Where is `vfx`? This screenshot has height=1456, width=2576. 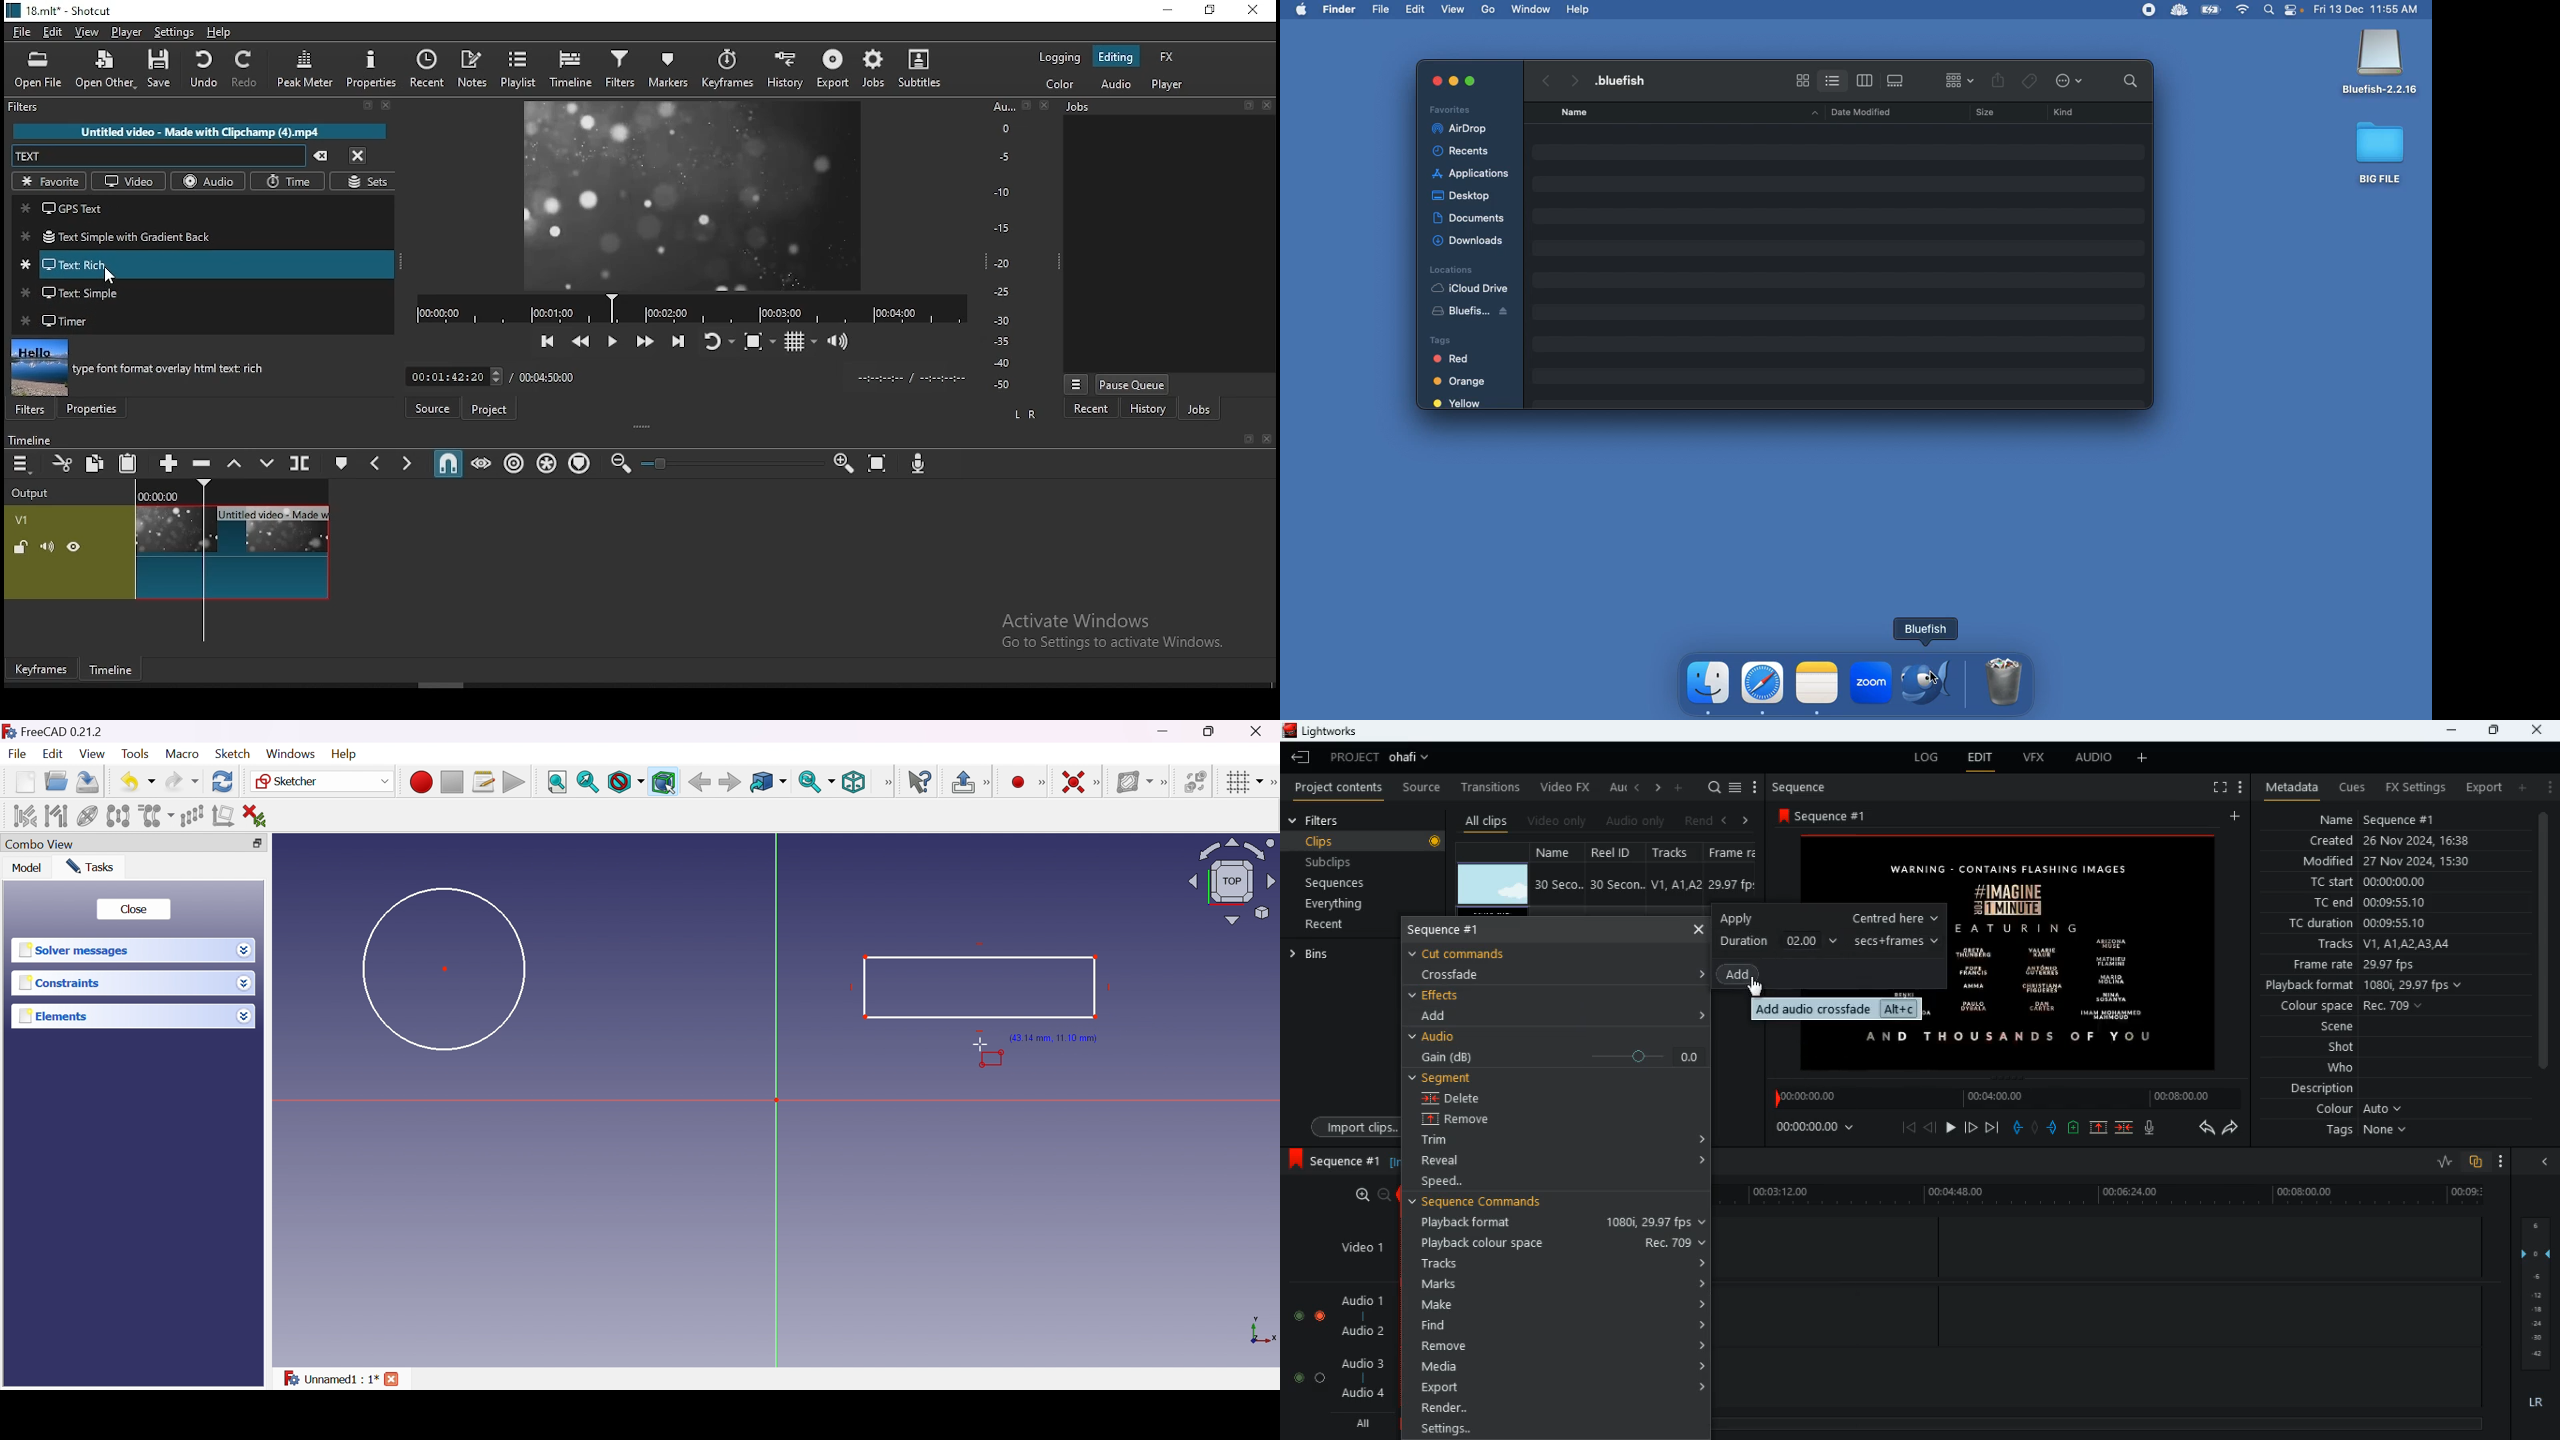
vfx is located at coordinates (2032, 759).